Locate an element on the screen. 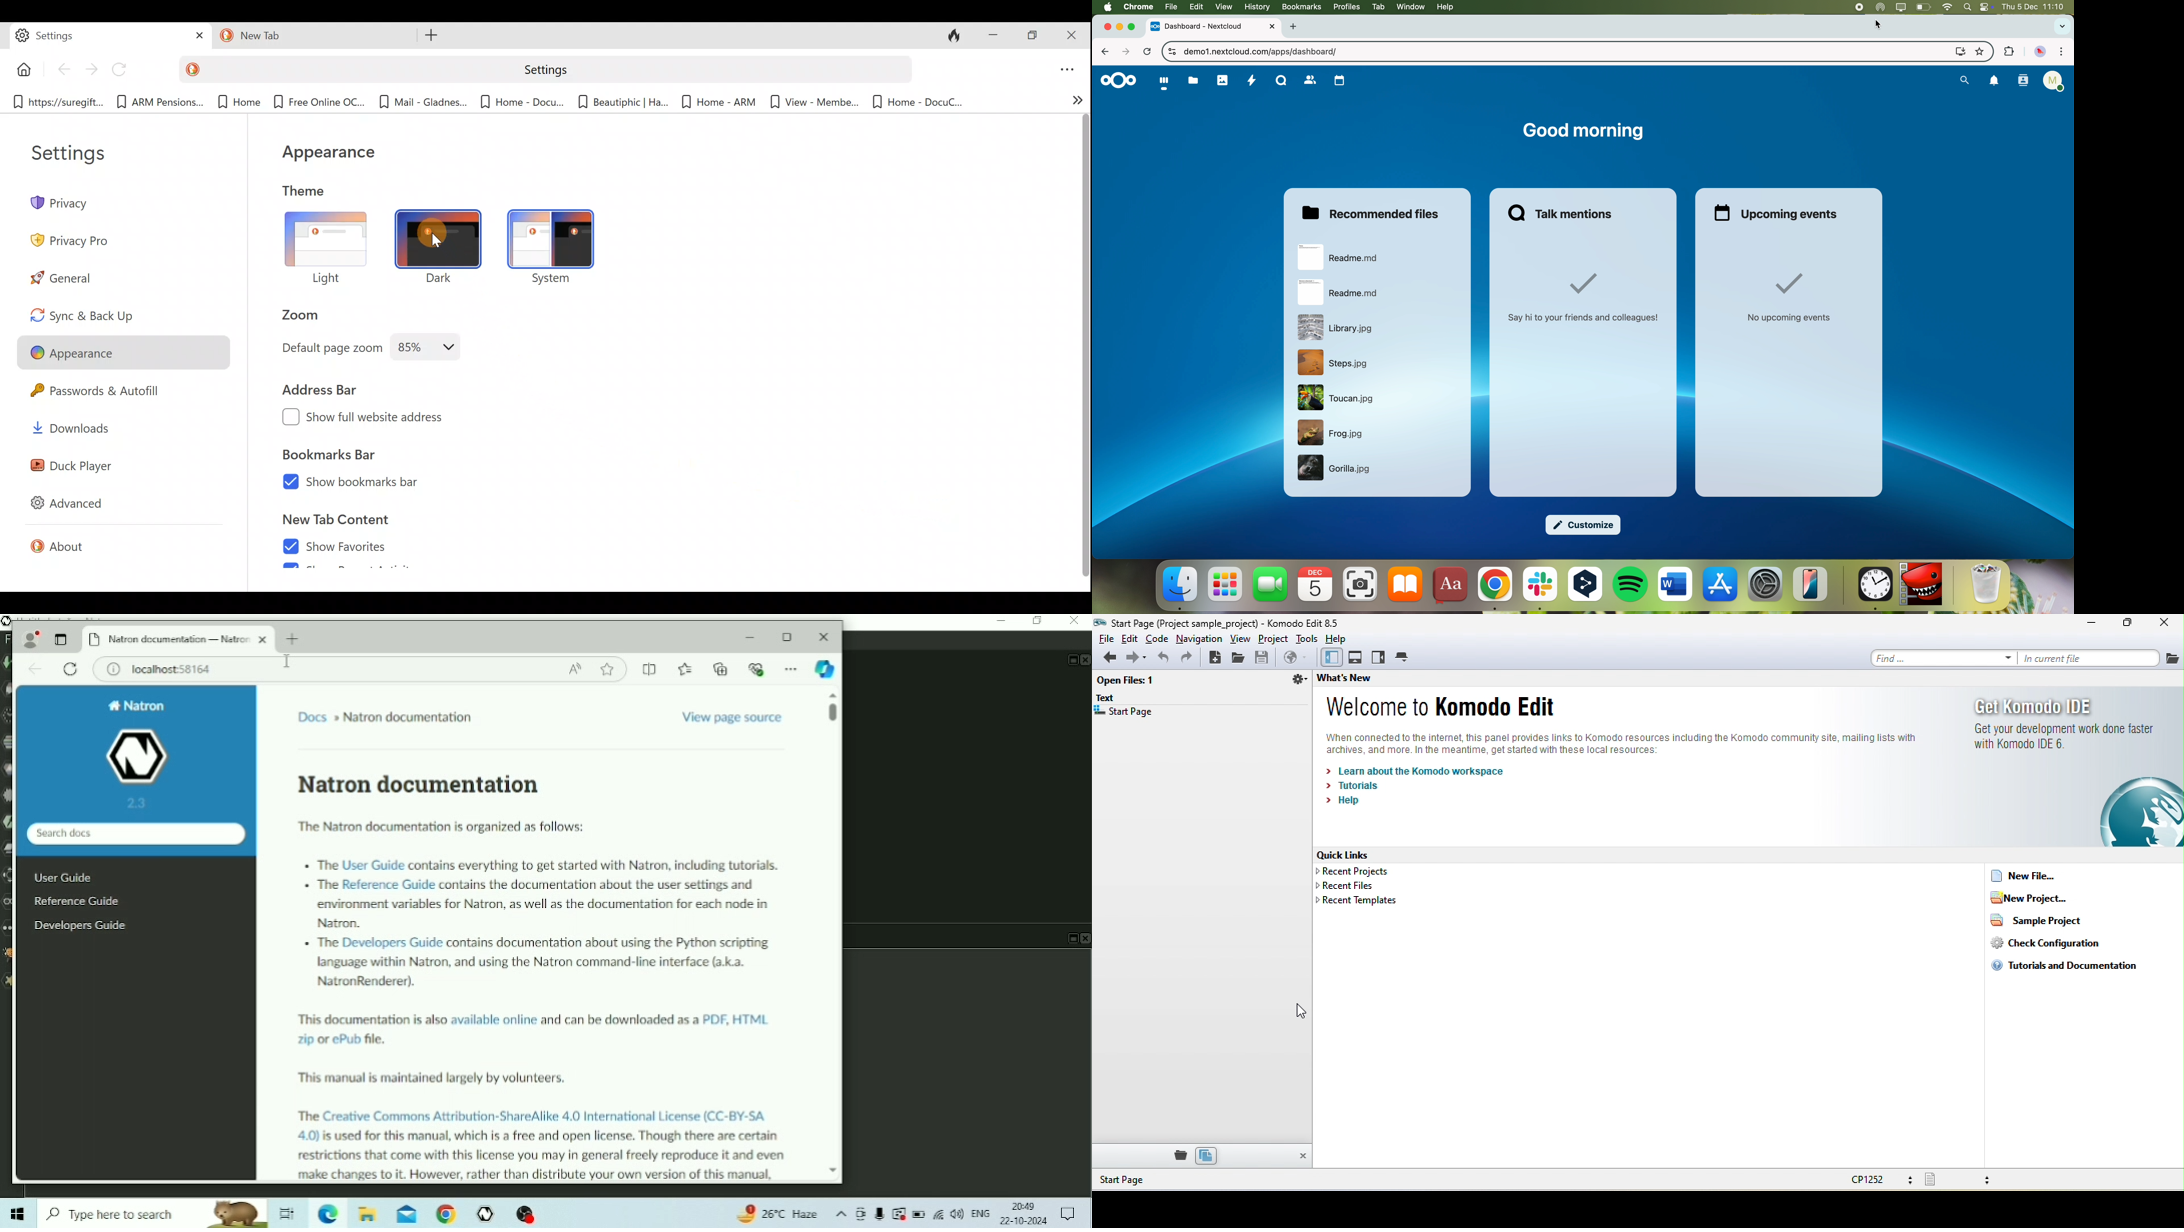  help is located at coordinates (1340, 638).